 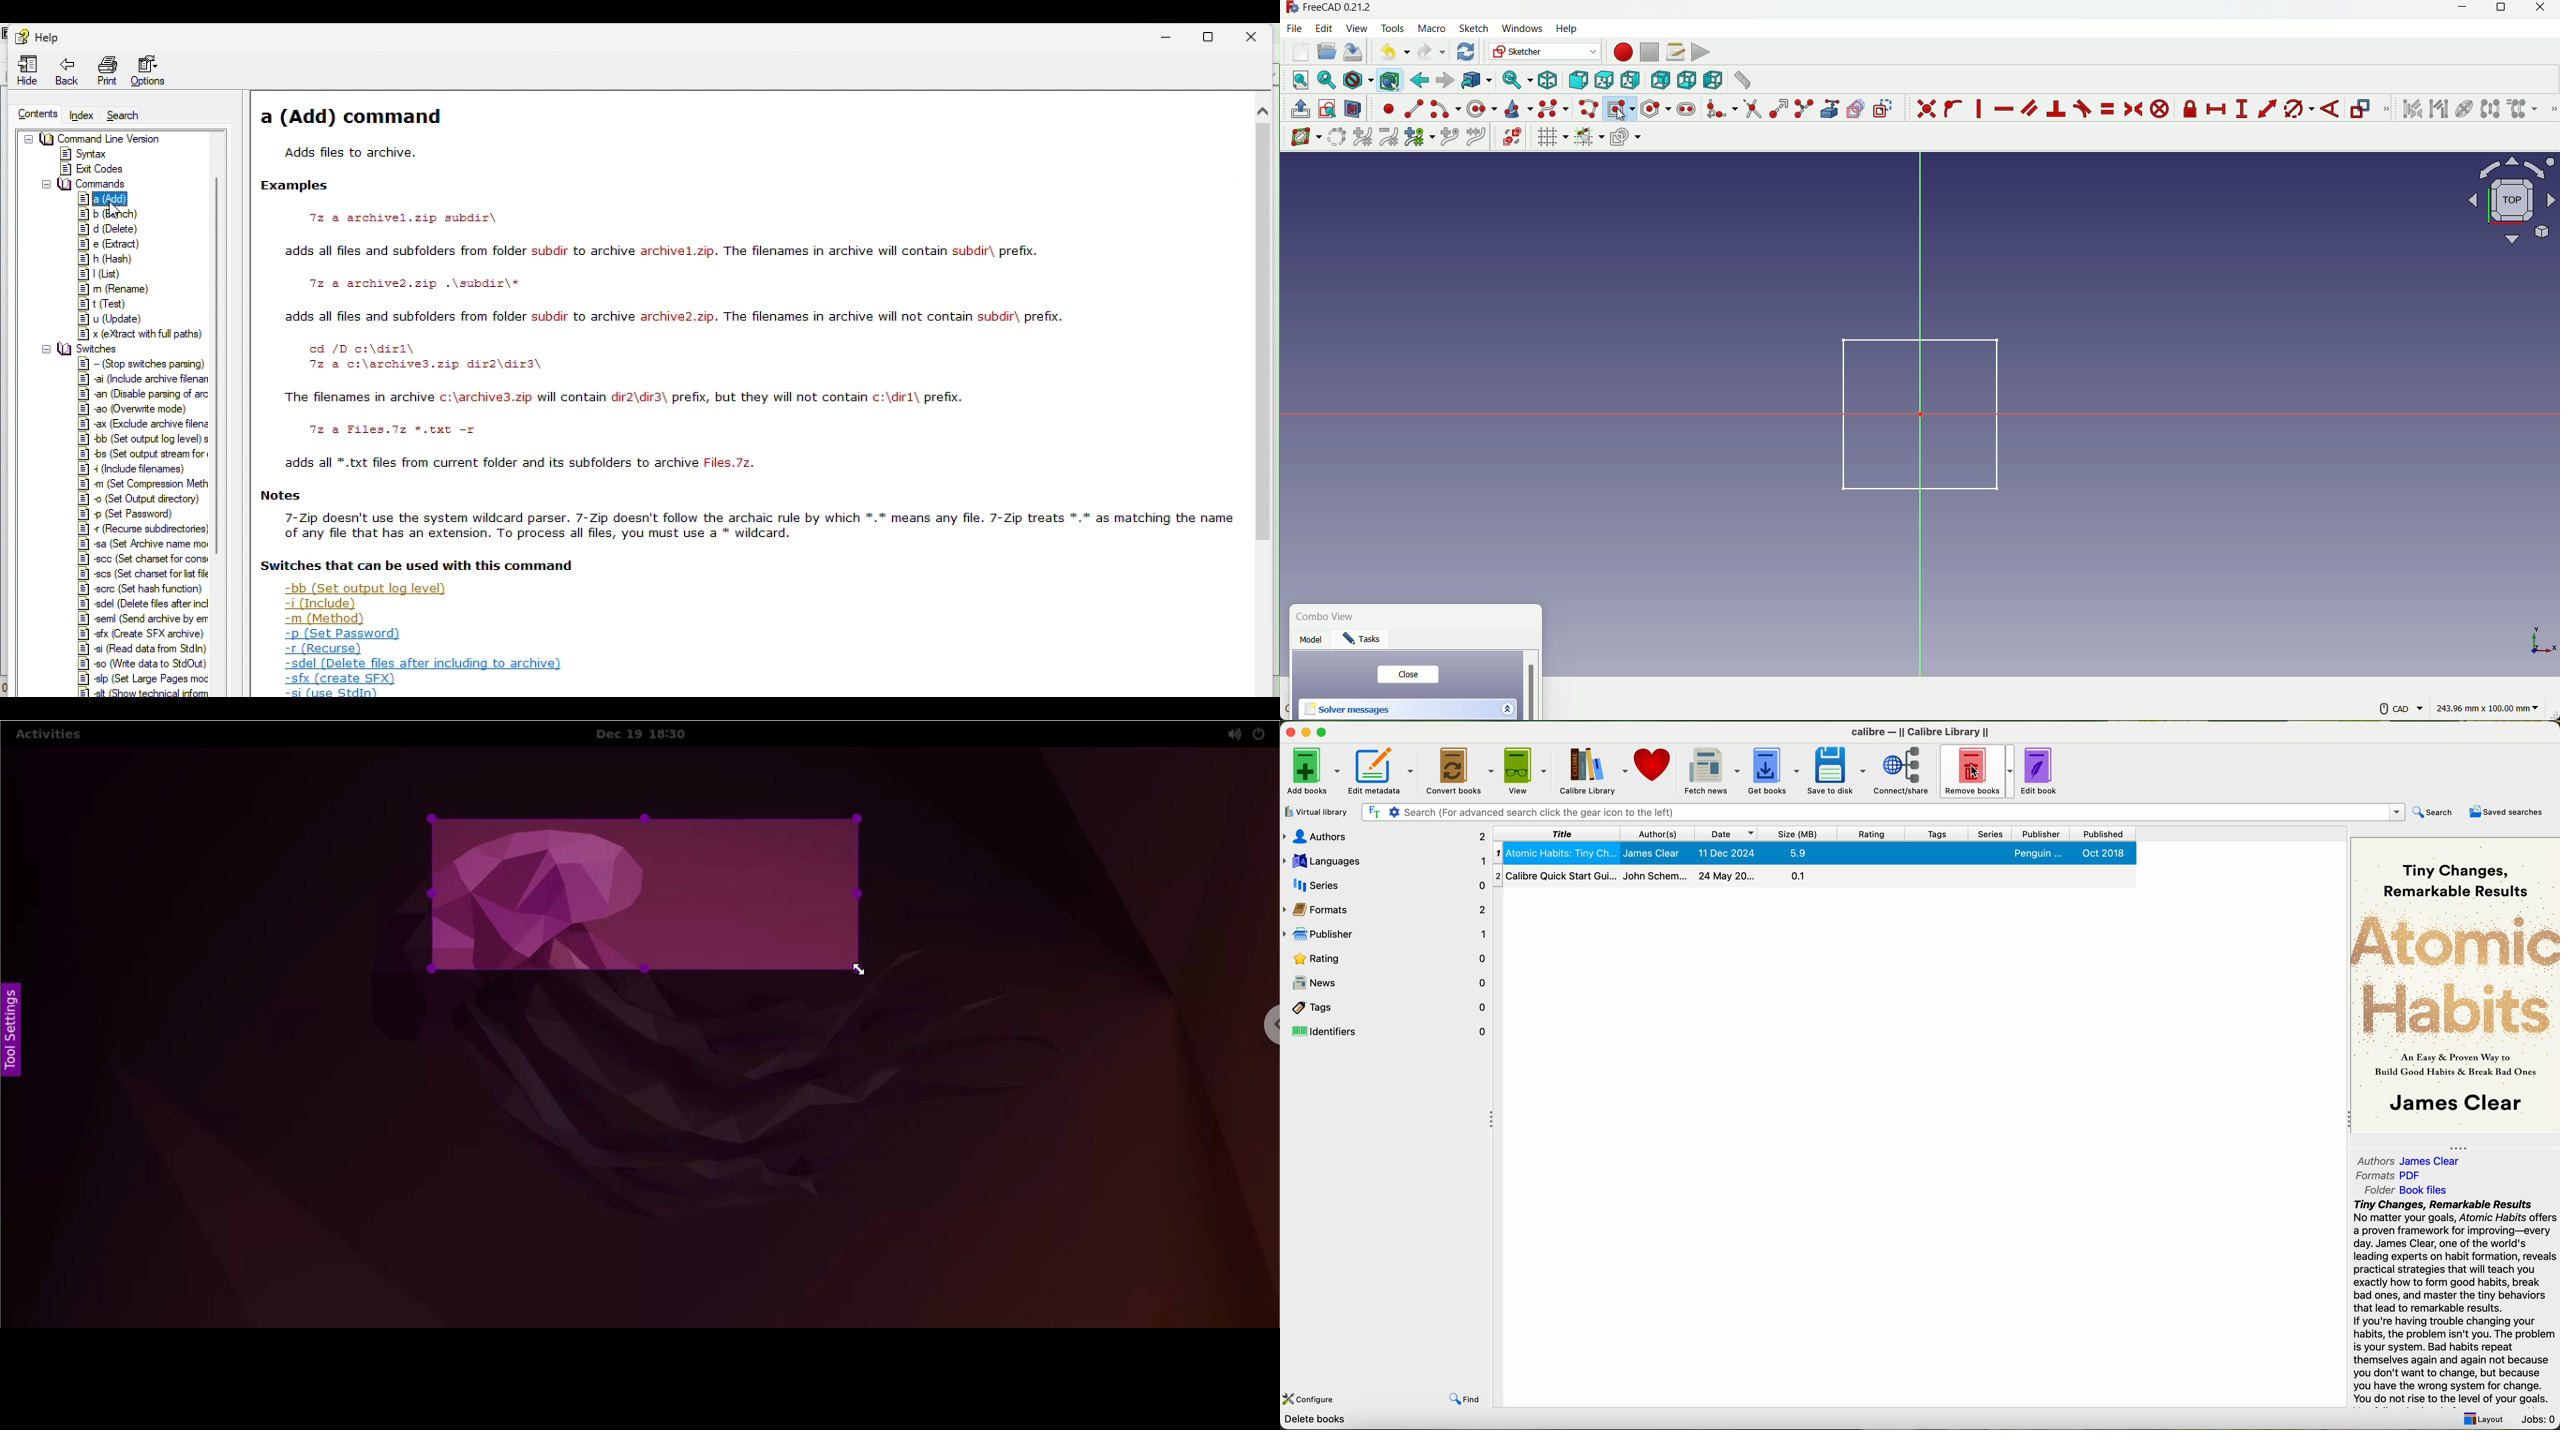 What do you see at coordinates (117, 209) in the screenshot?
I see `Cursor` at bounding box center [117, 209].